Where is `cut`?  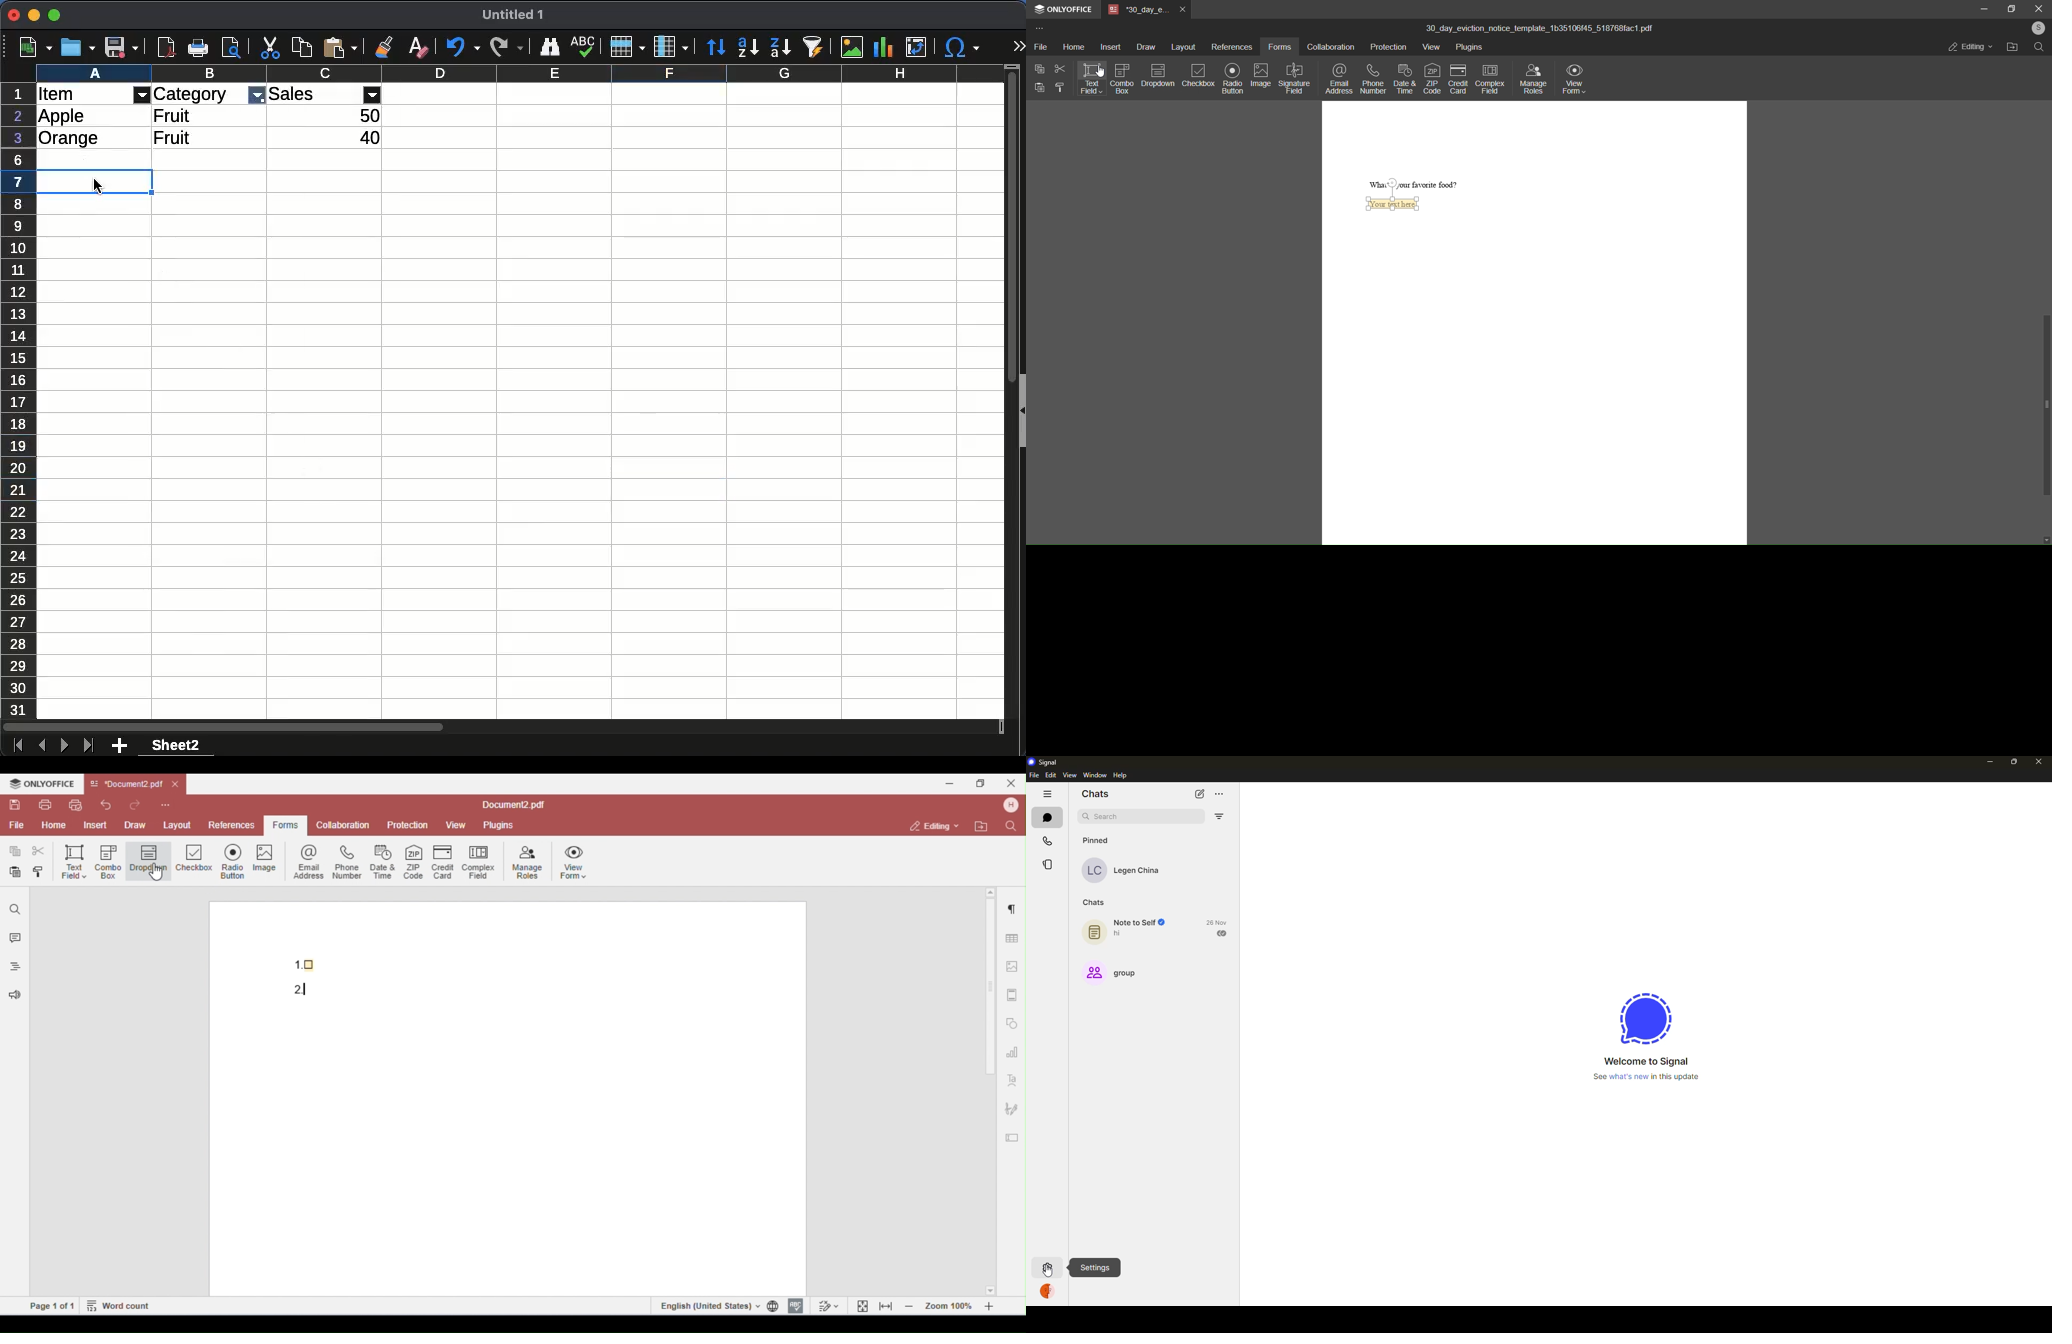
cut is located at coordinates (1060, 70).